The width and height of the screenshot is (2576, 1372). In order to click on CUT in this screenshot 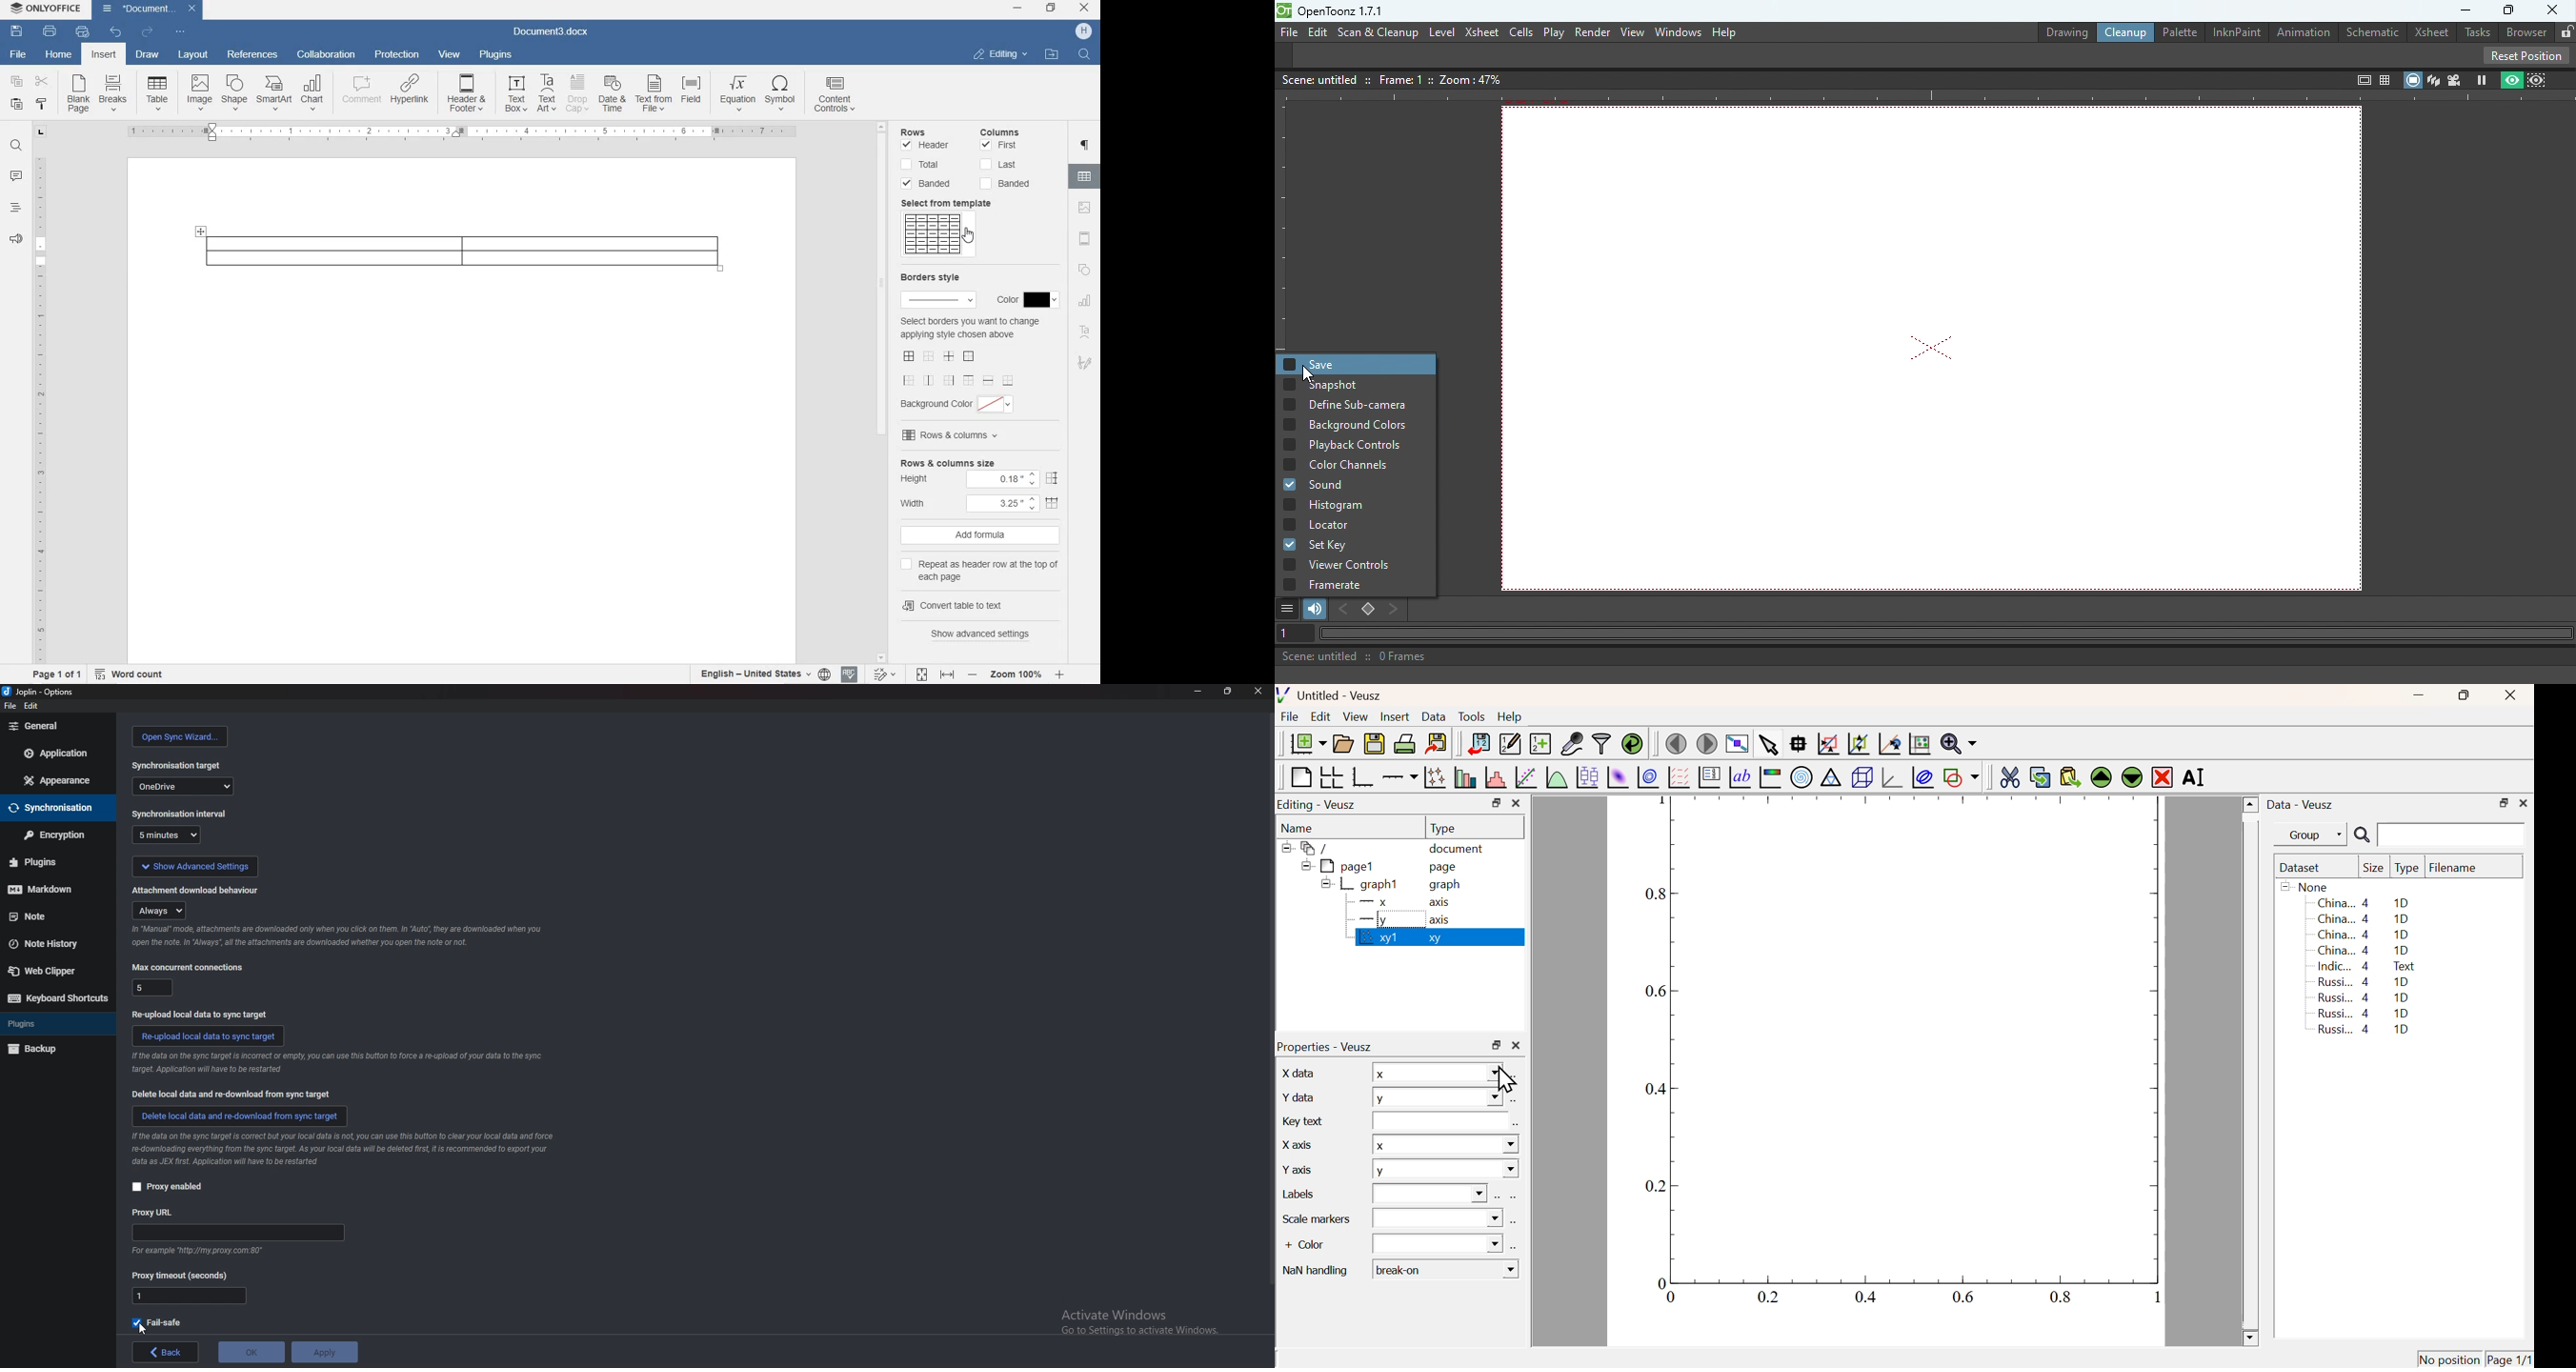, I will do `click(45, 83)`.